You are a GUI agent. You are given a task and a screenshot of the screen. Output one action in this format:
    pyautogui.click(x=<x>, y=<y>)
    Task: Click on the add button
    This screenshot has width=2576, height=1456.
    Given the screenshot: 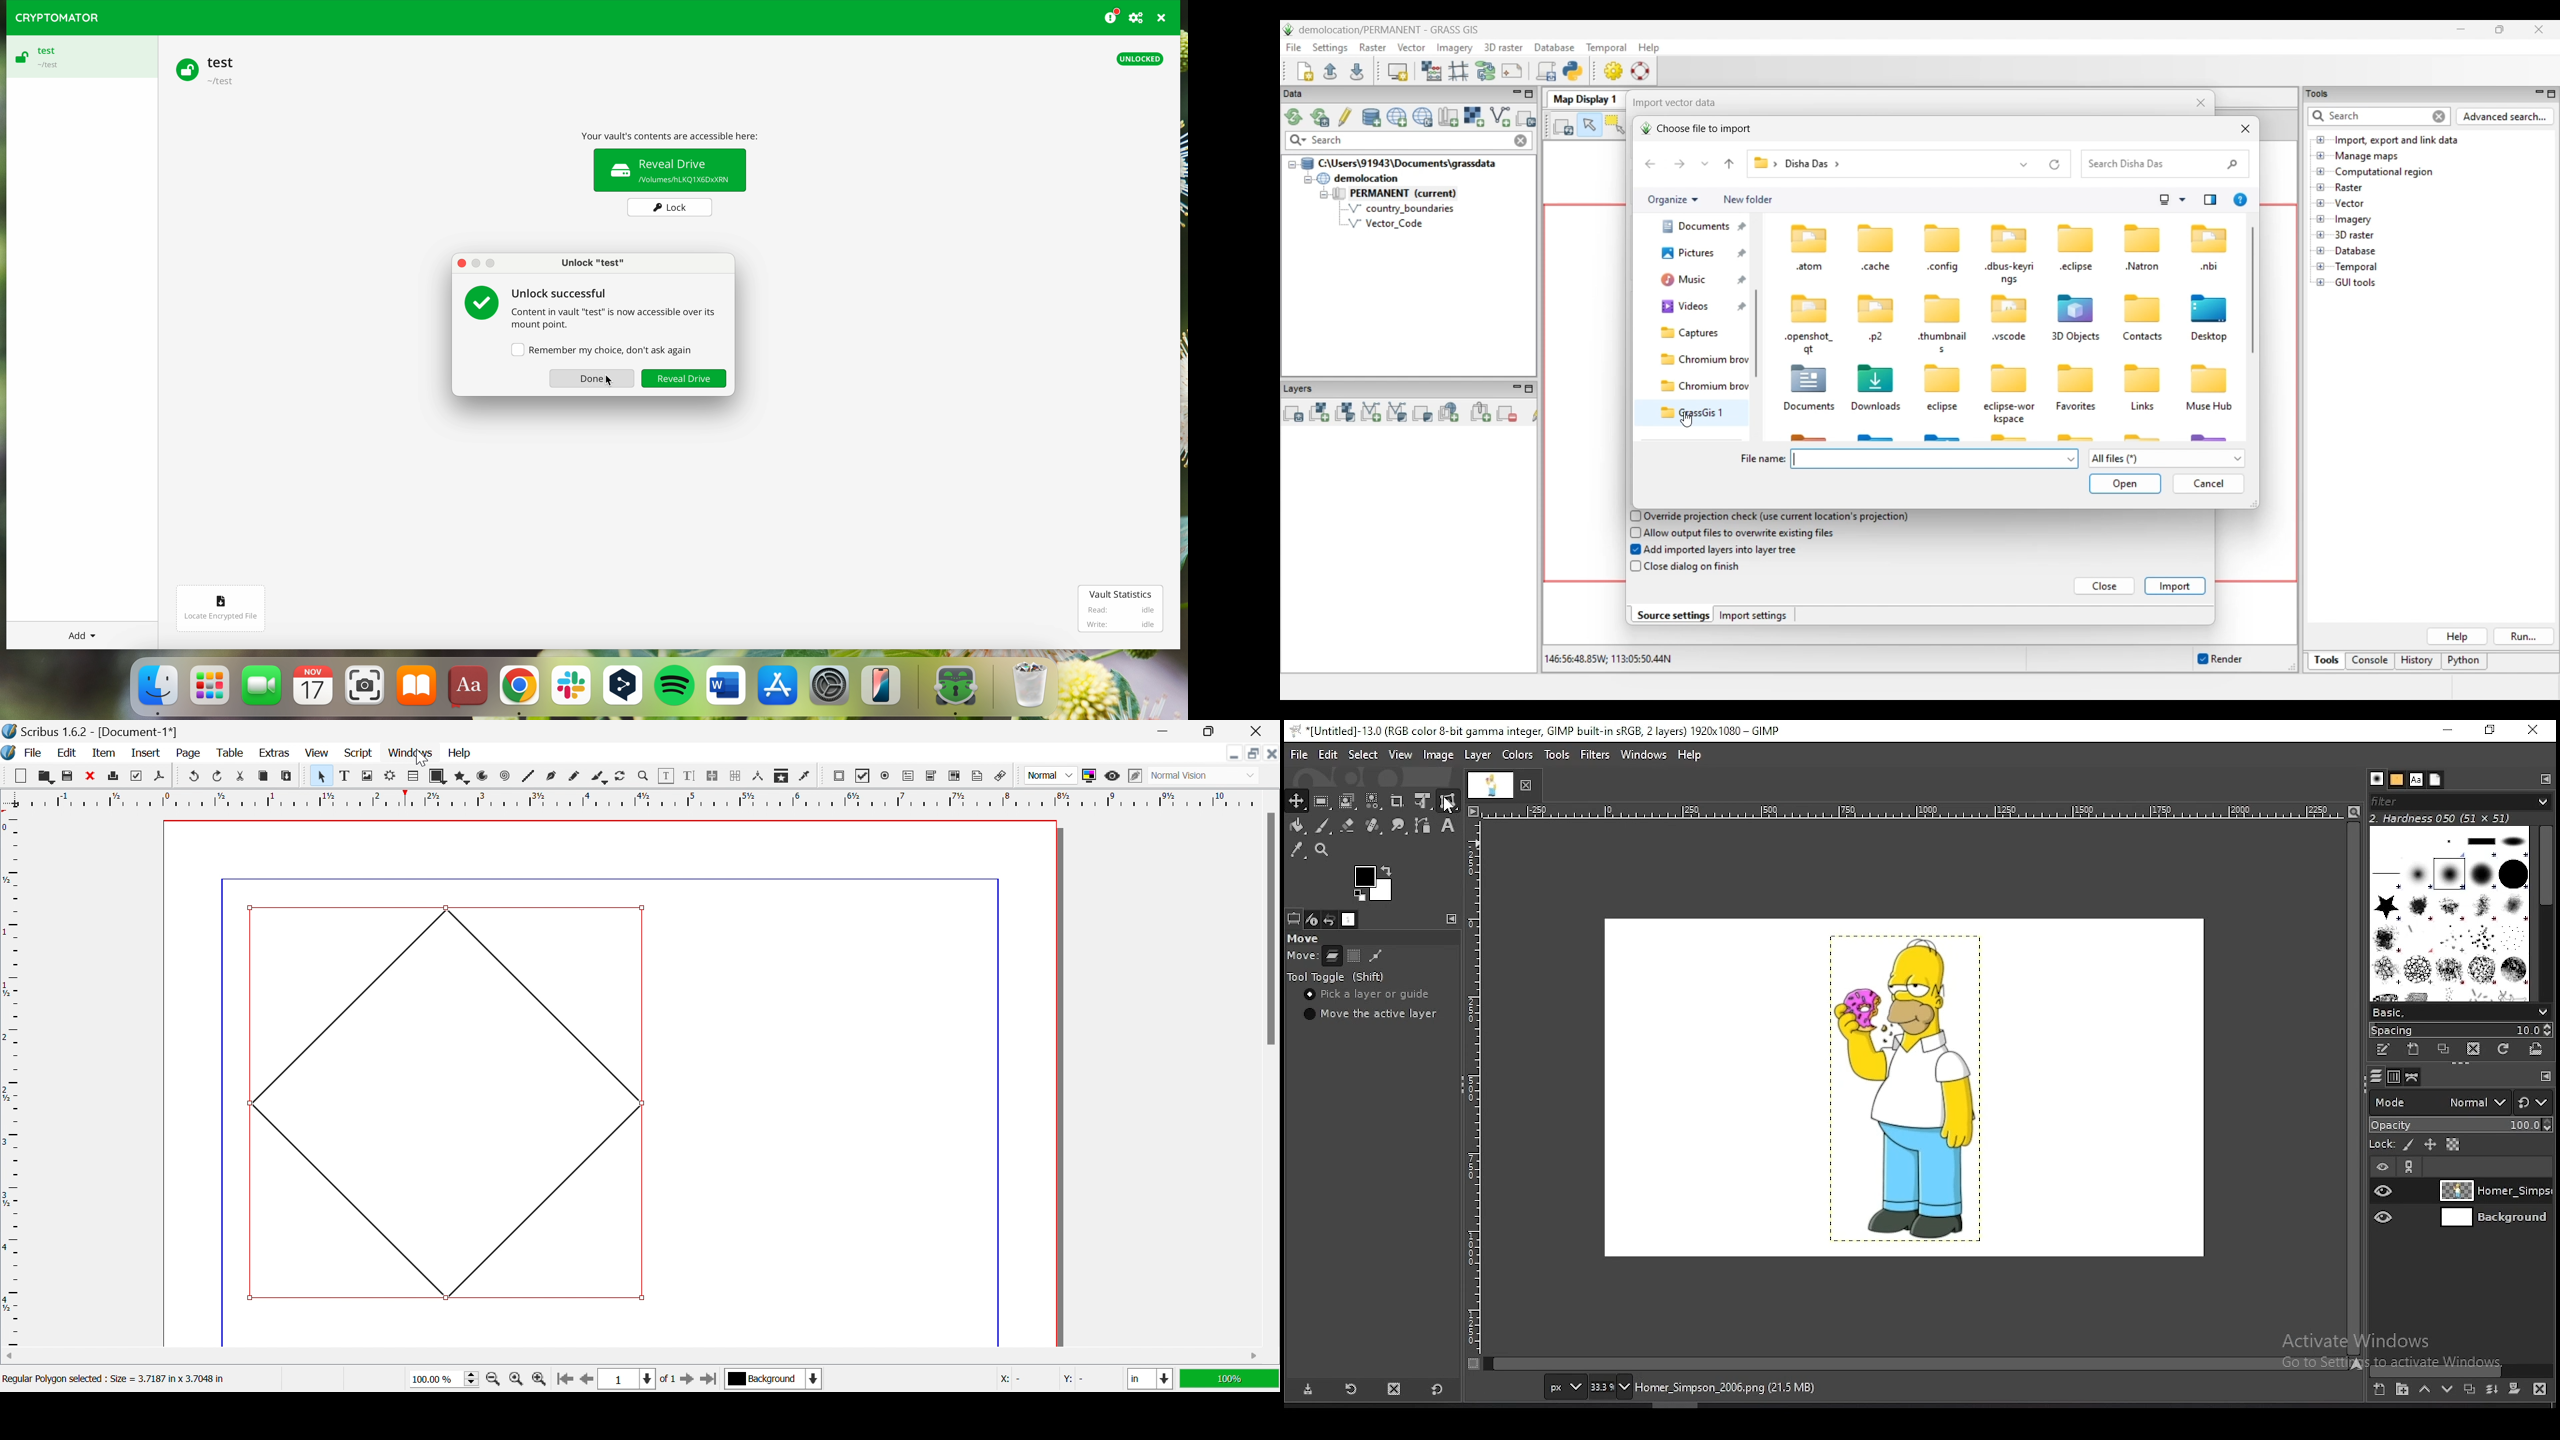 What is the action you would take?
    pyautogui.click(x=81, y=635)
    